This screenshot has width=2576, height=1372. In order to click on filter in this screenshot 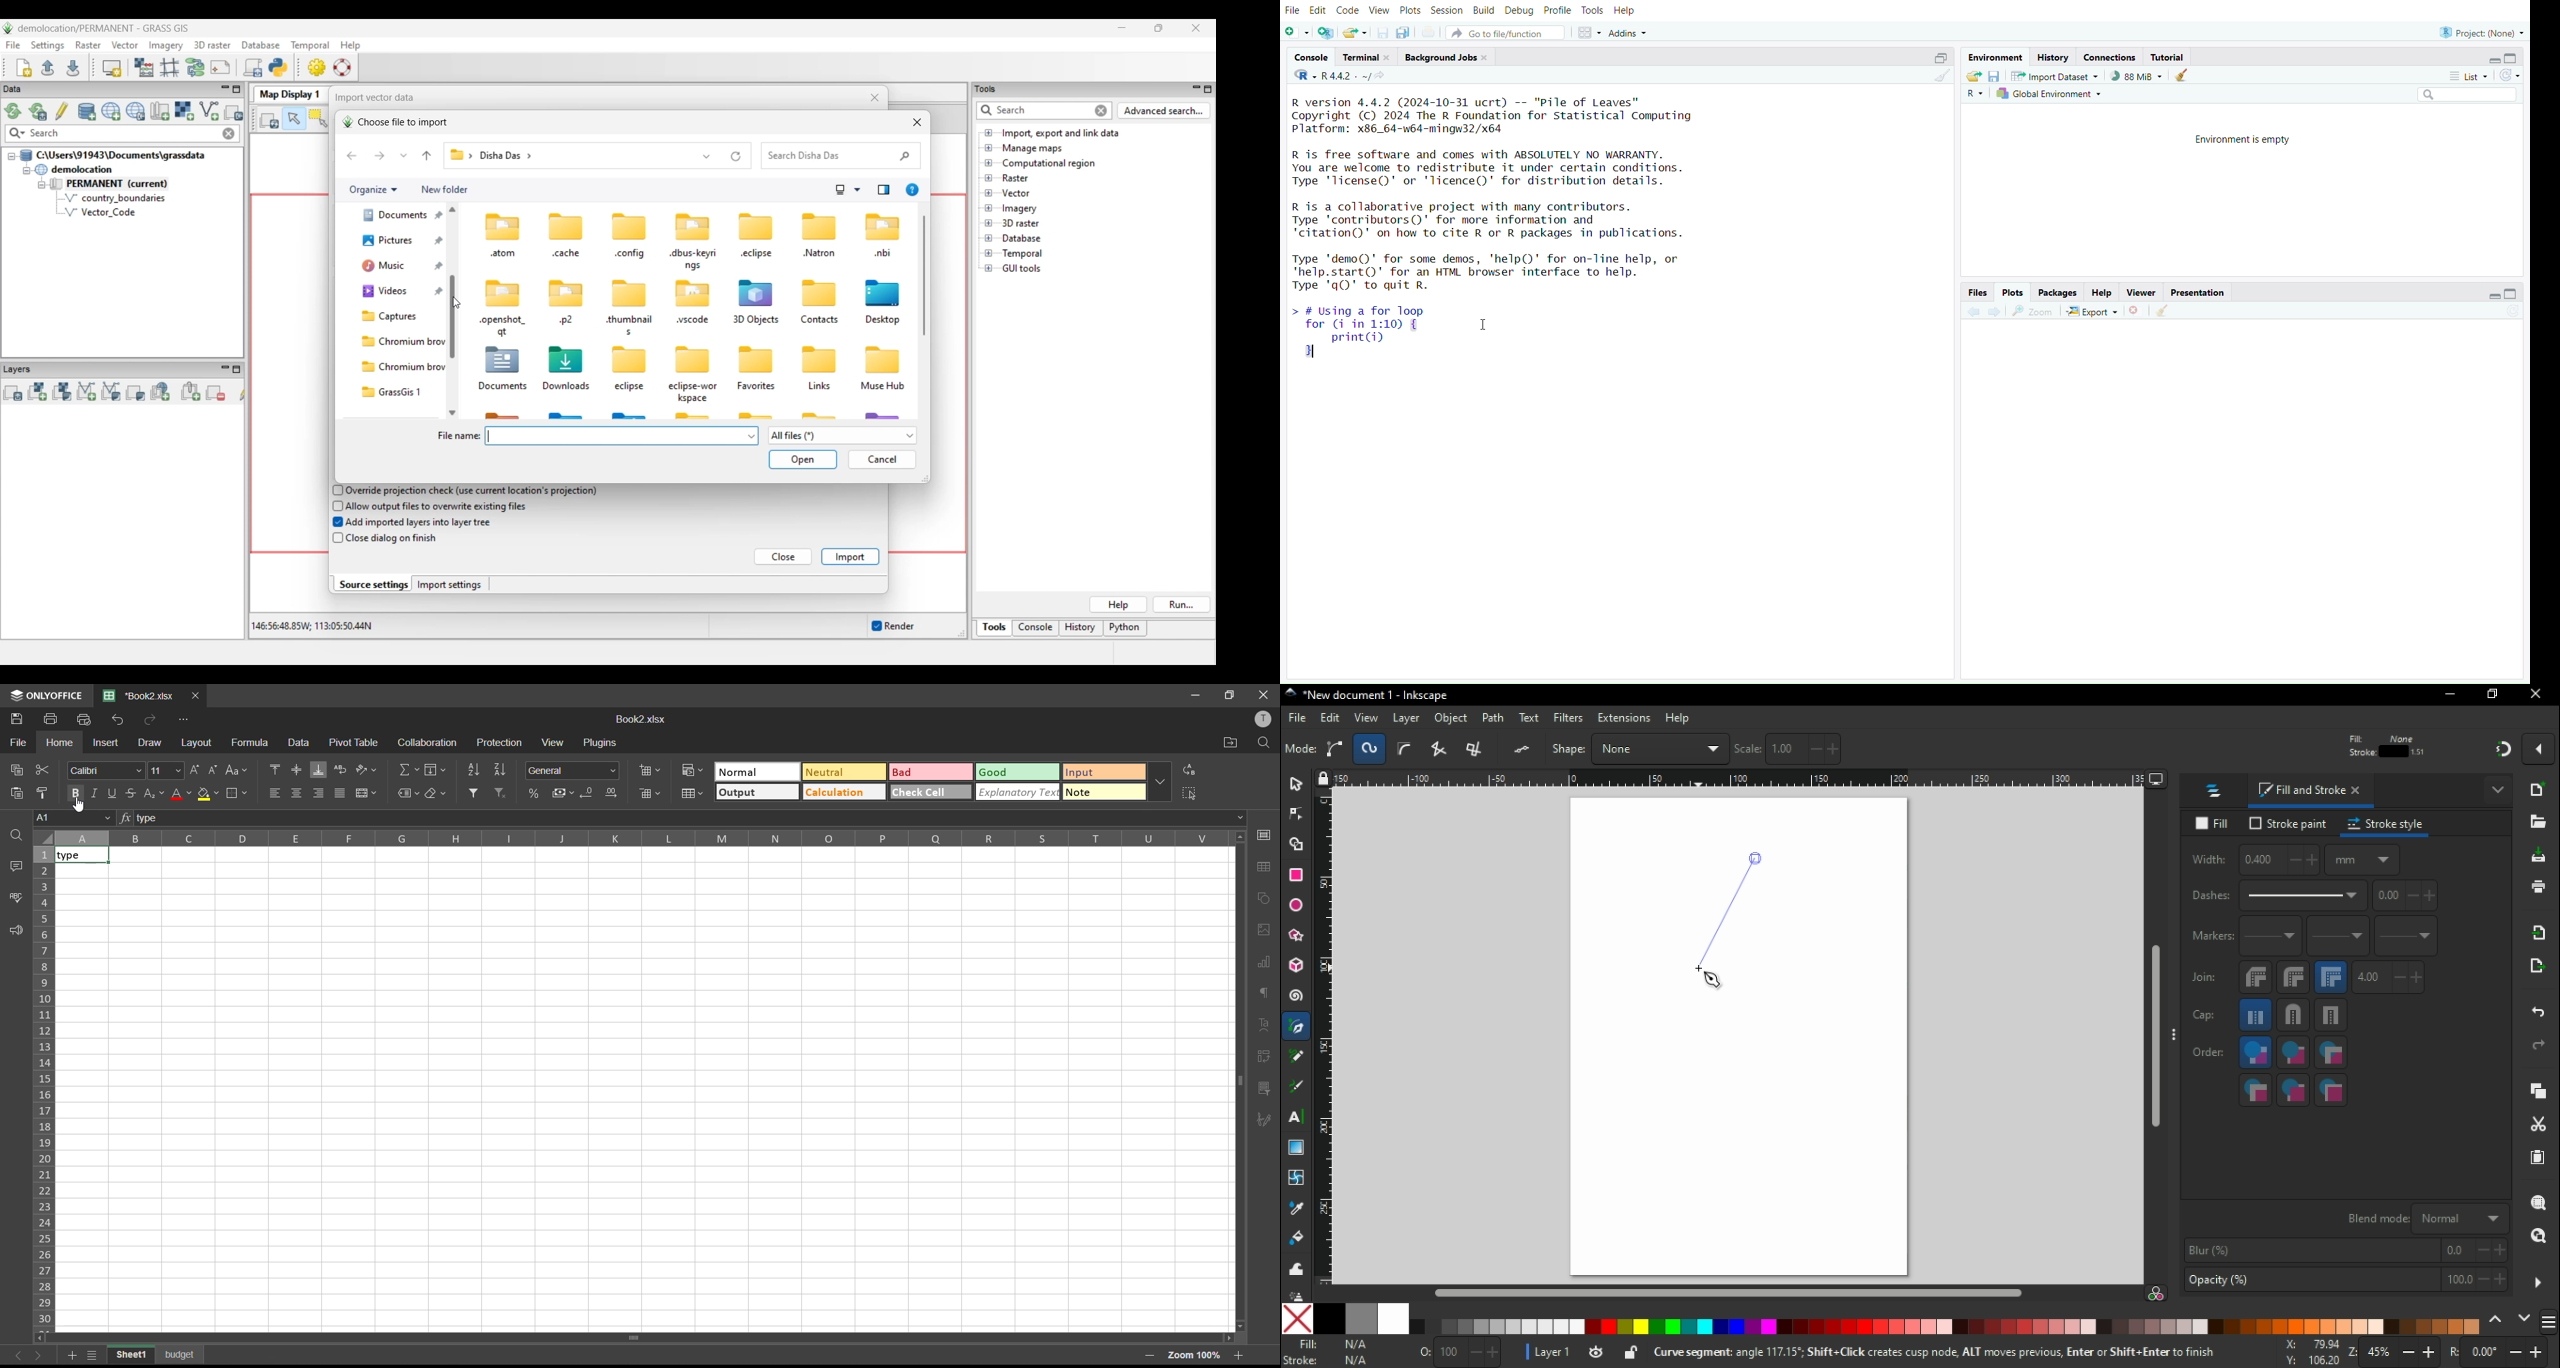, I will do `click(476, 792)`.